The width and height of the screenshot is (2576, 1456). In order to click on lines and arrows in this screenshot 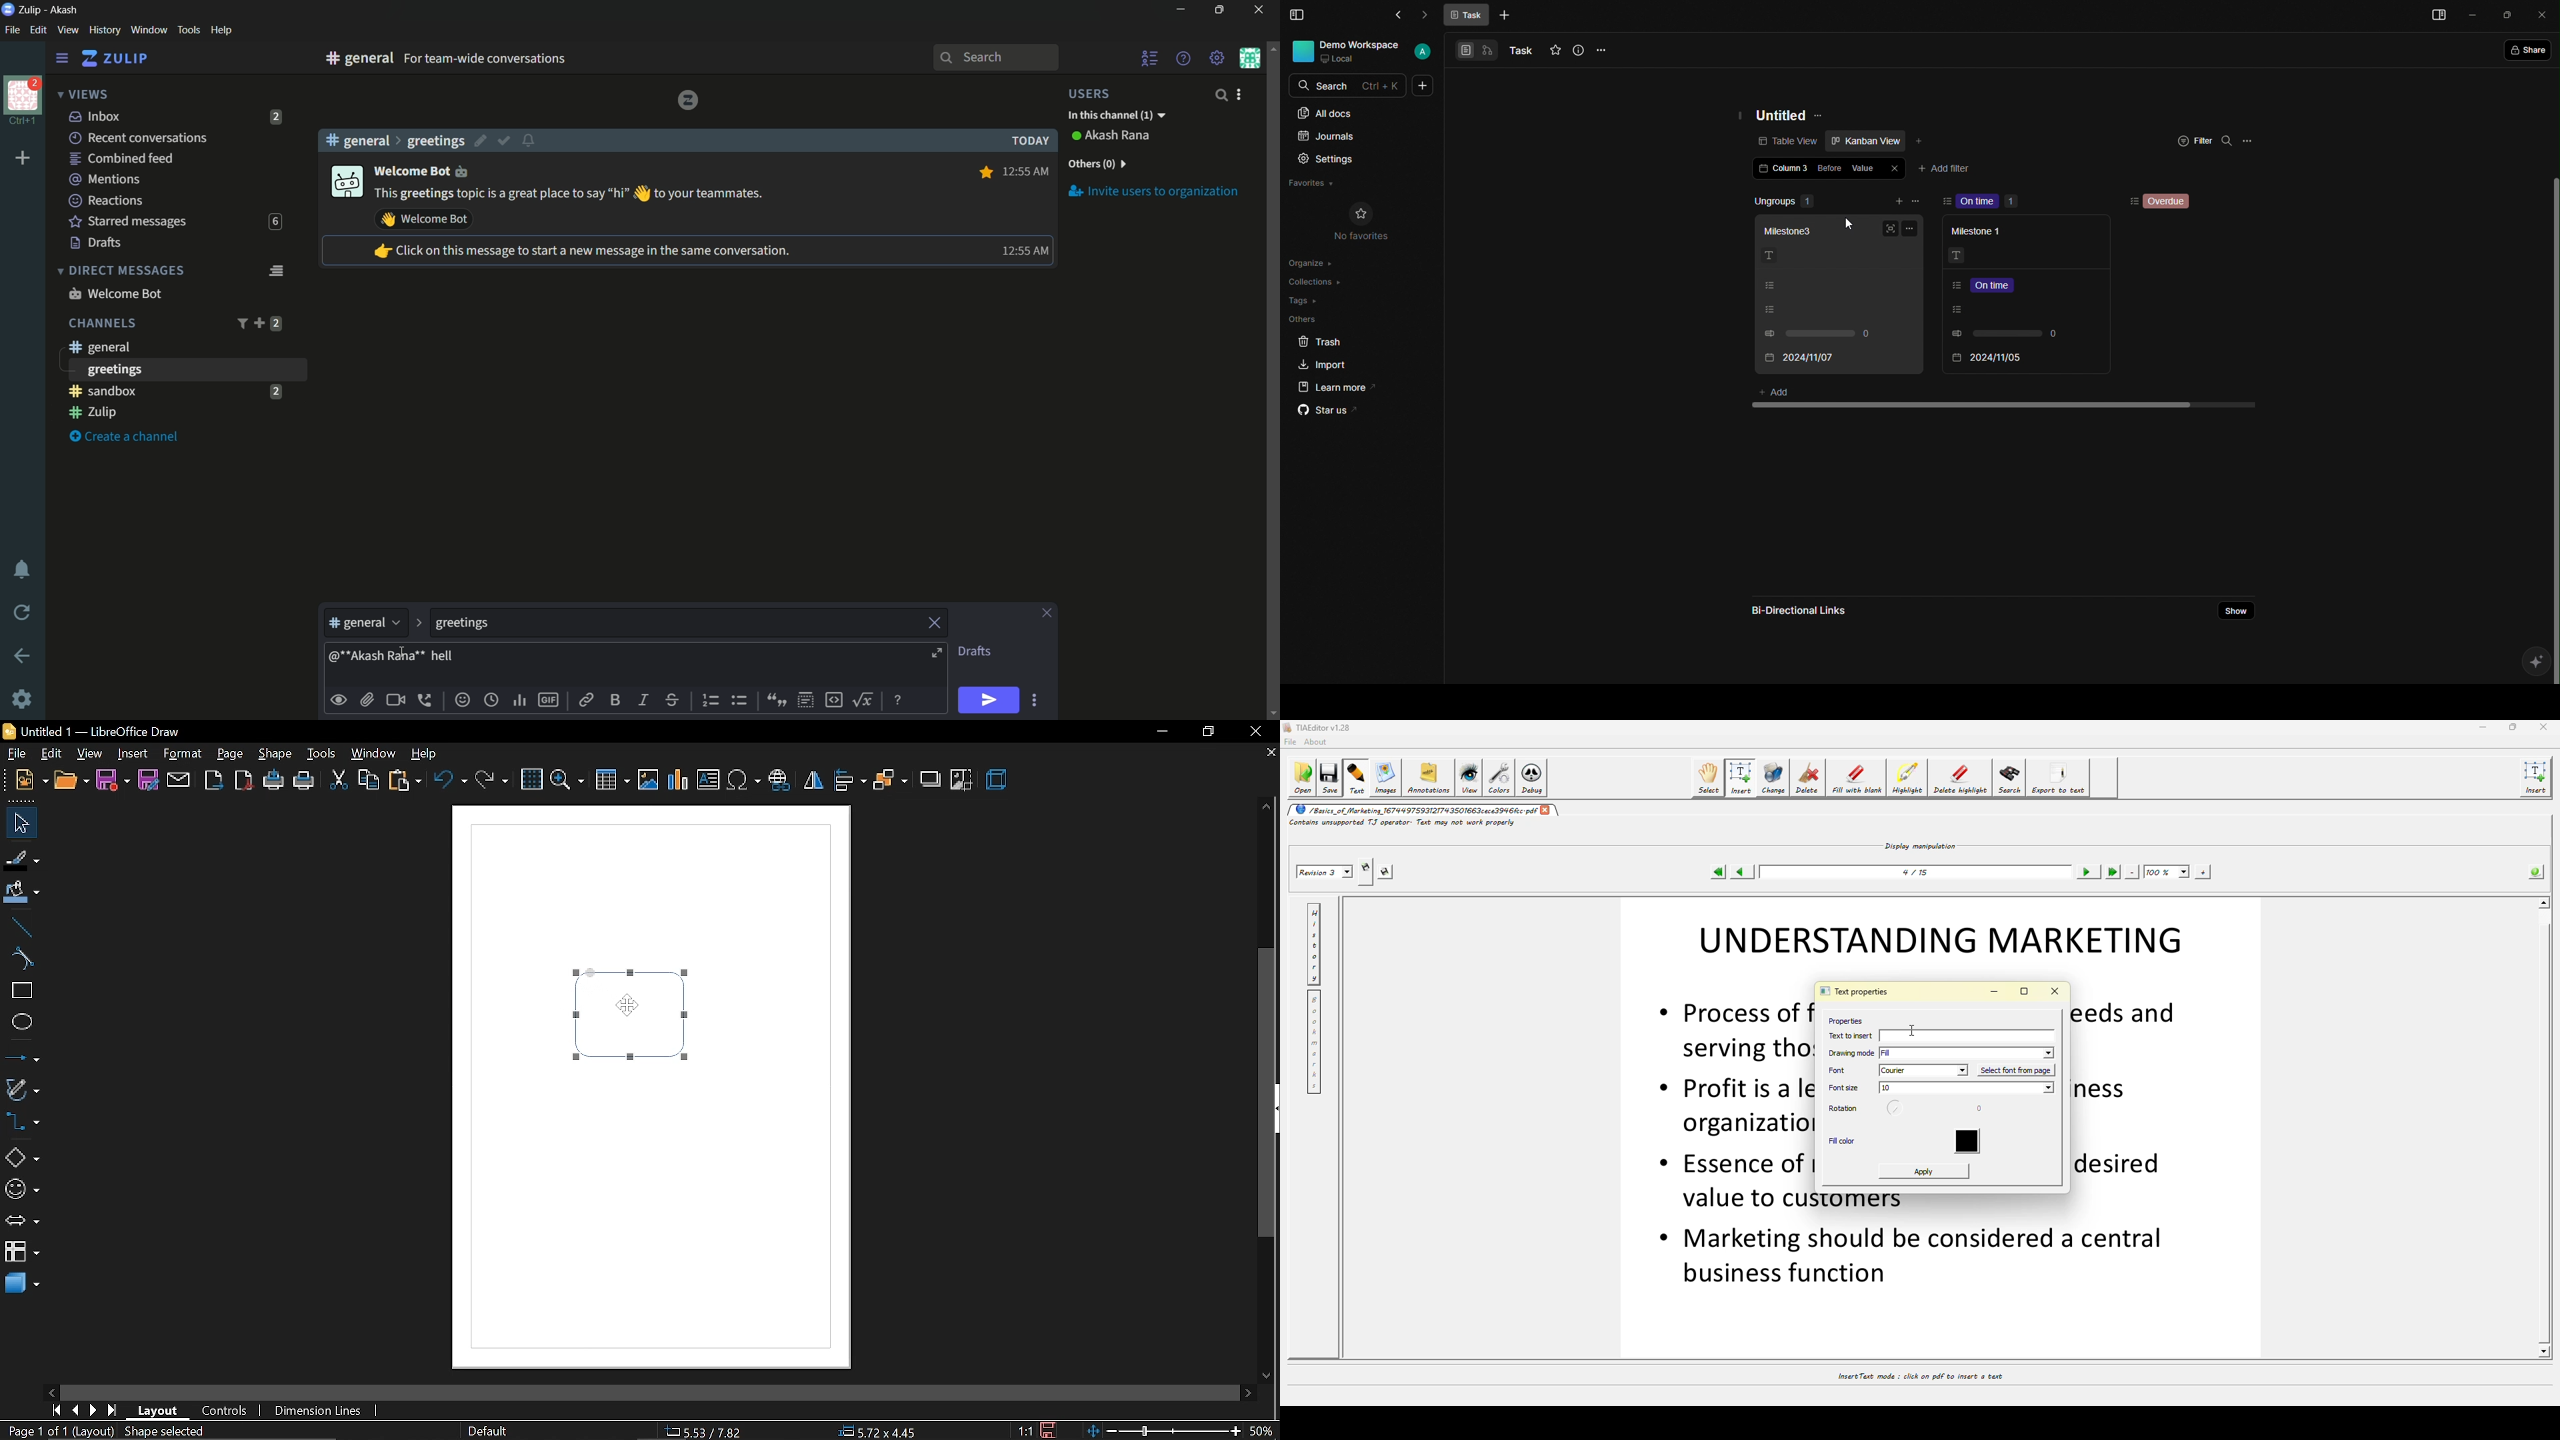, I will do `click(22, 1057)`.